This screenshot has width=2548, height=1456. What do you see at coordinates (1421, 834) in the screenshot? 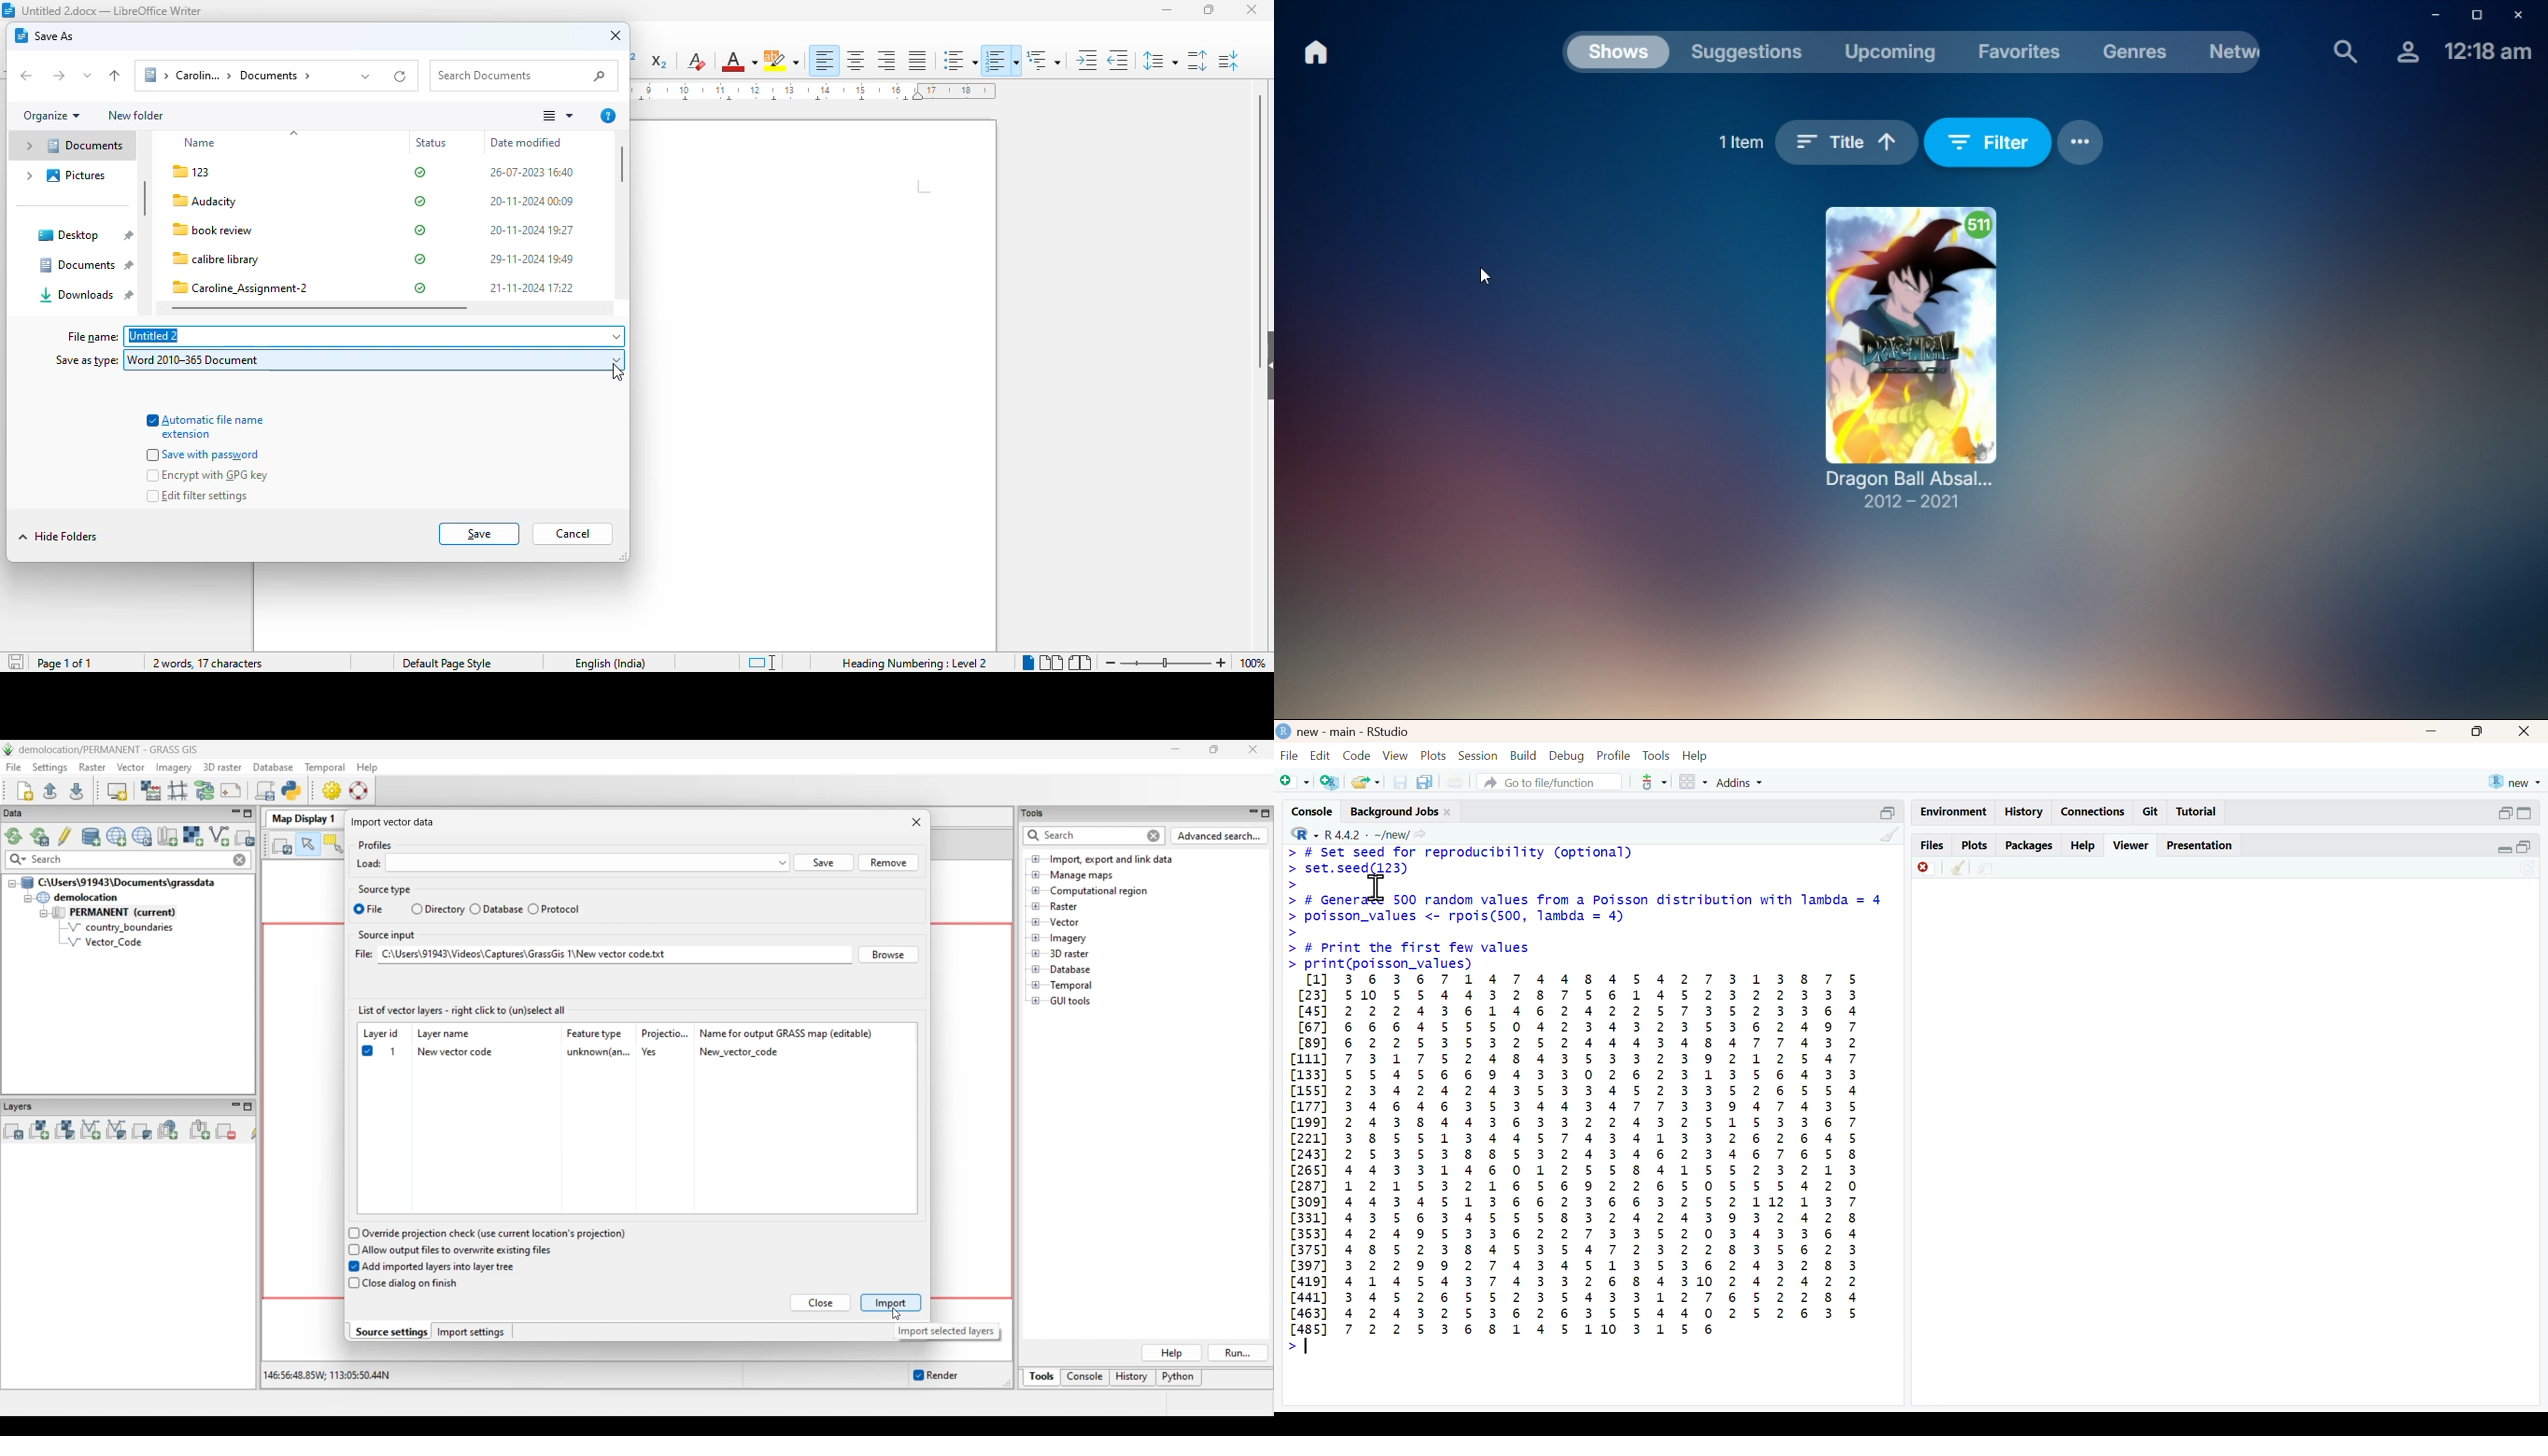
I see `Share icon` at bounding box center [1421, 834].